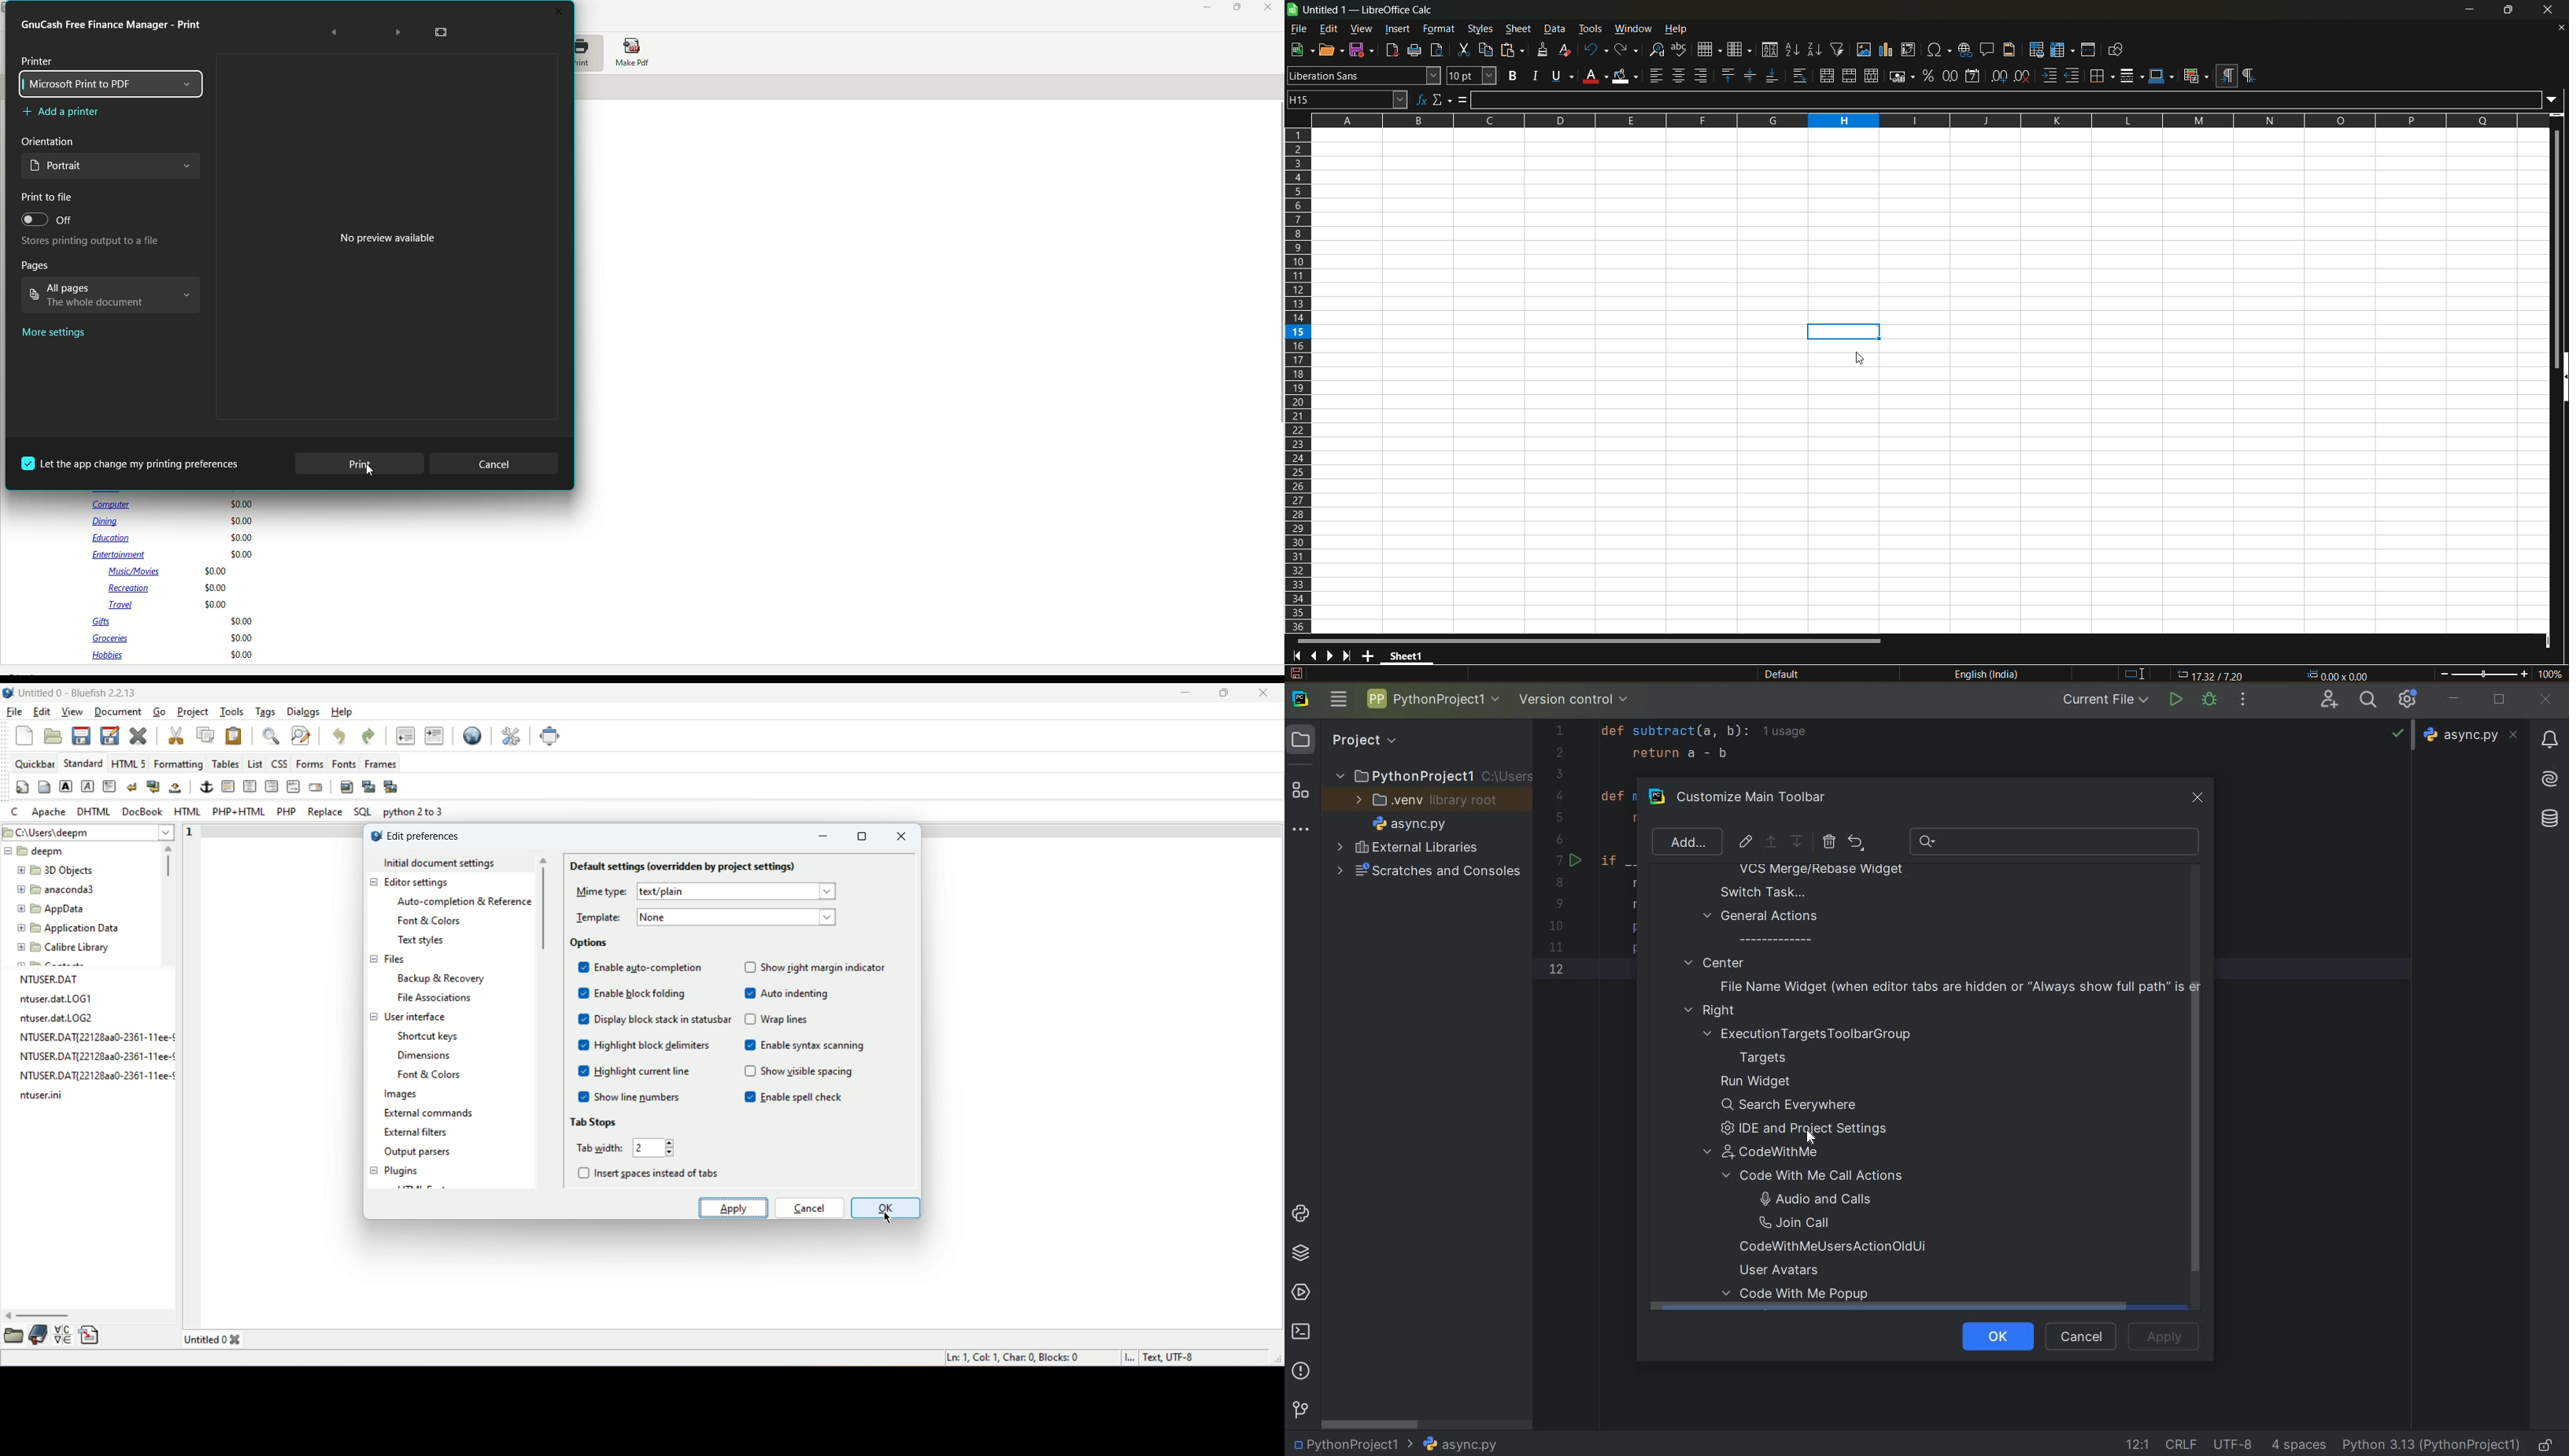  Describe the element at coordinates (583, 1173) in the screenshot. I see `check box` at that location.